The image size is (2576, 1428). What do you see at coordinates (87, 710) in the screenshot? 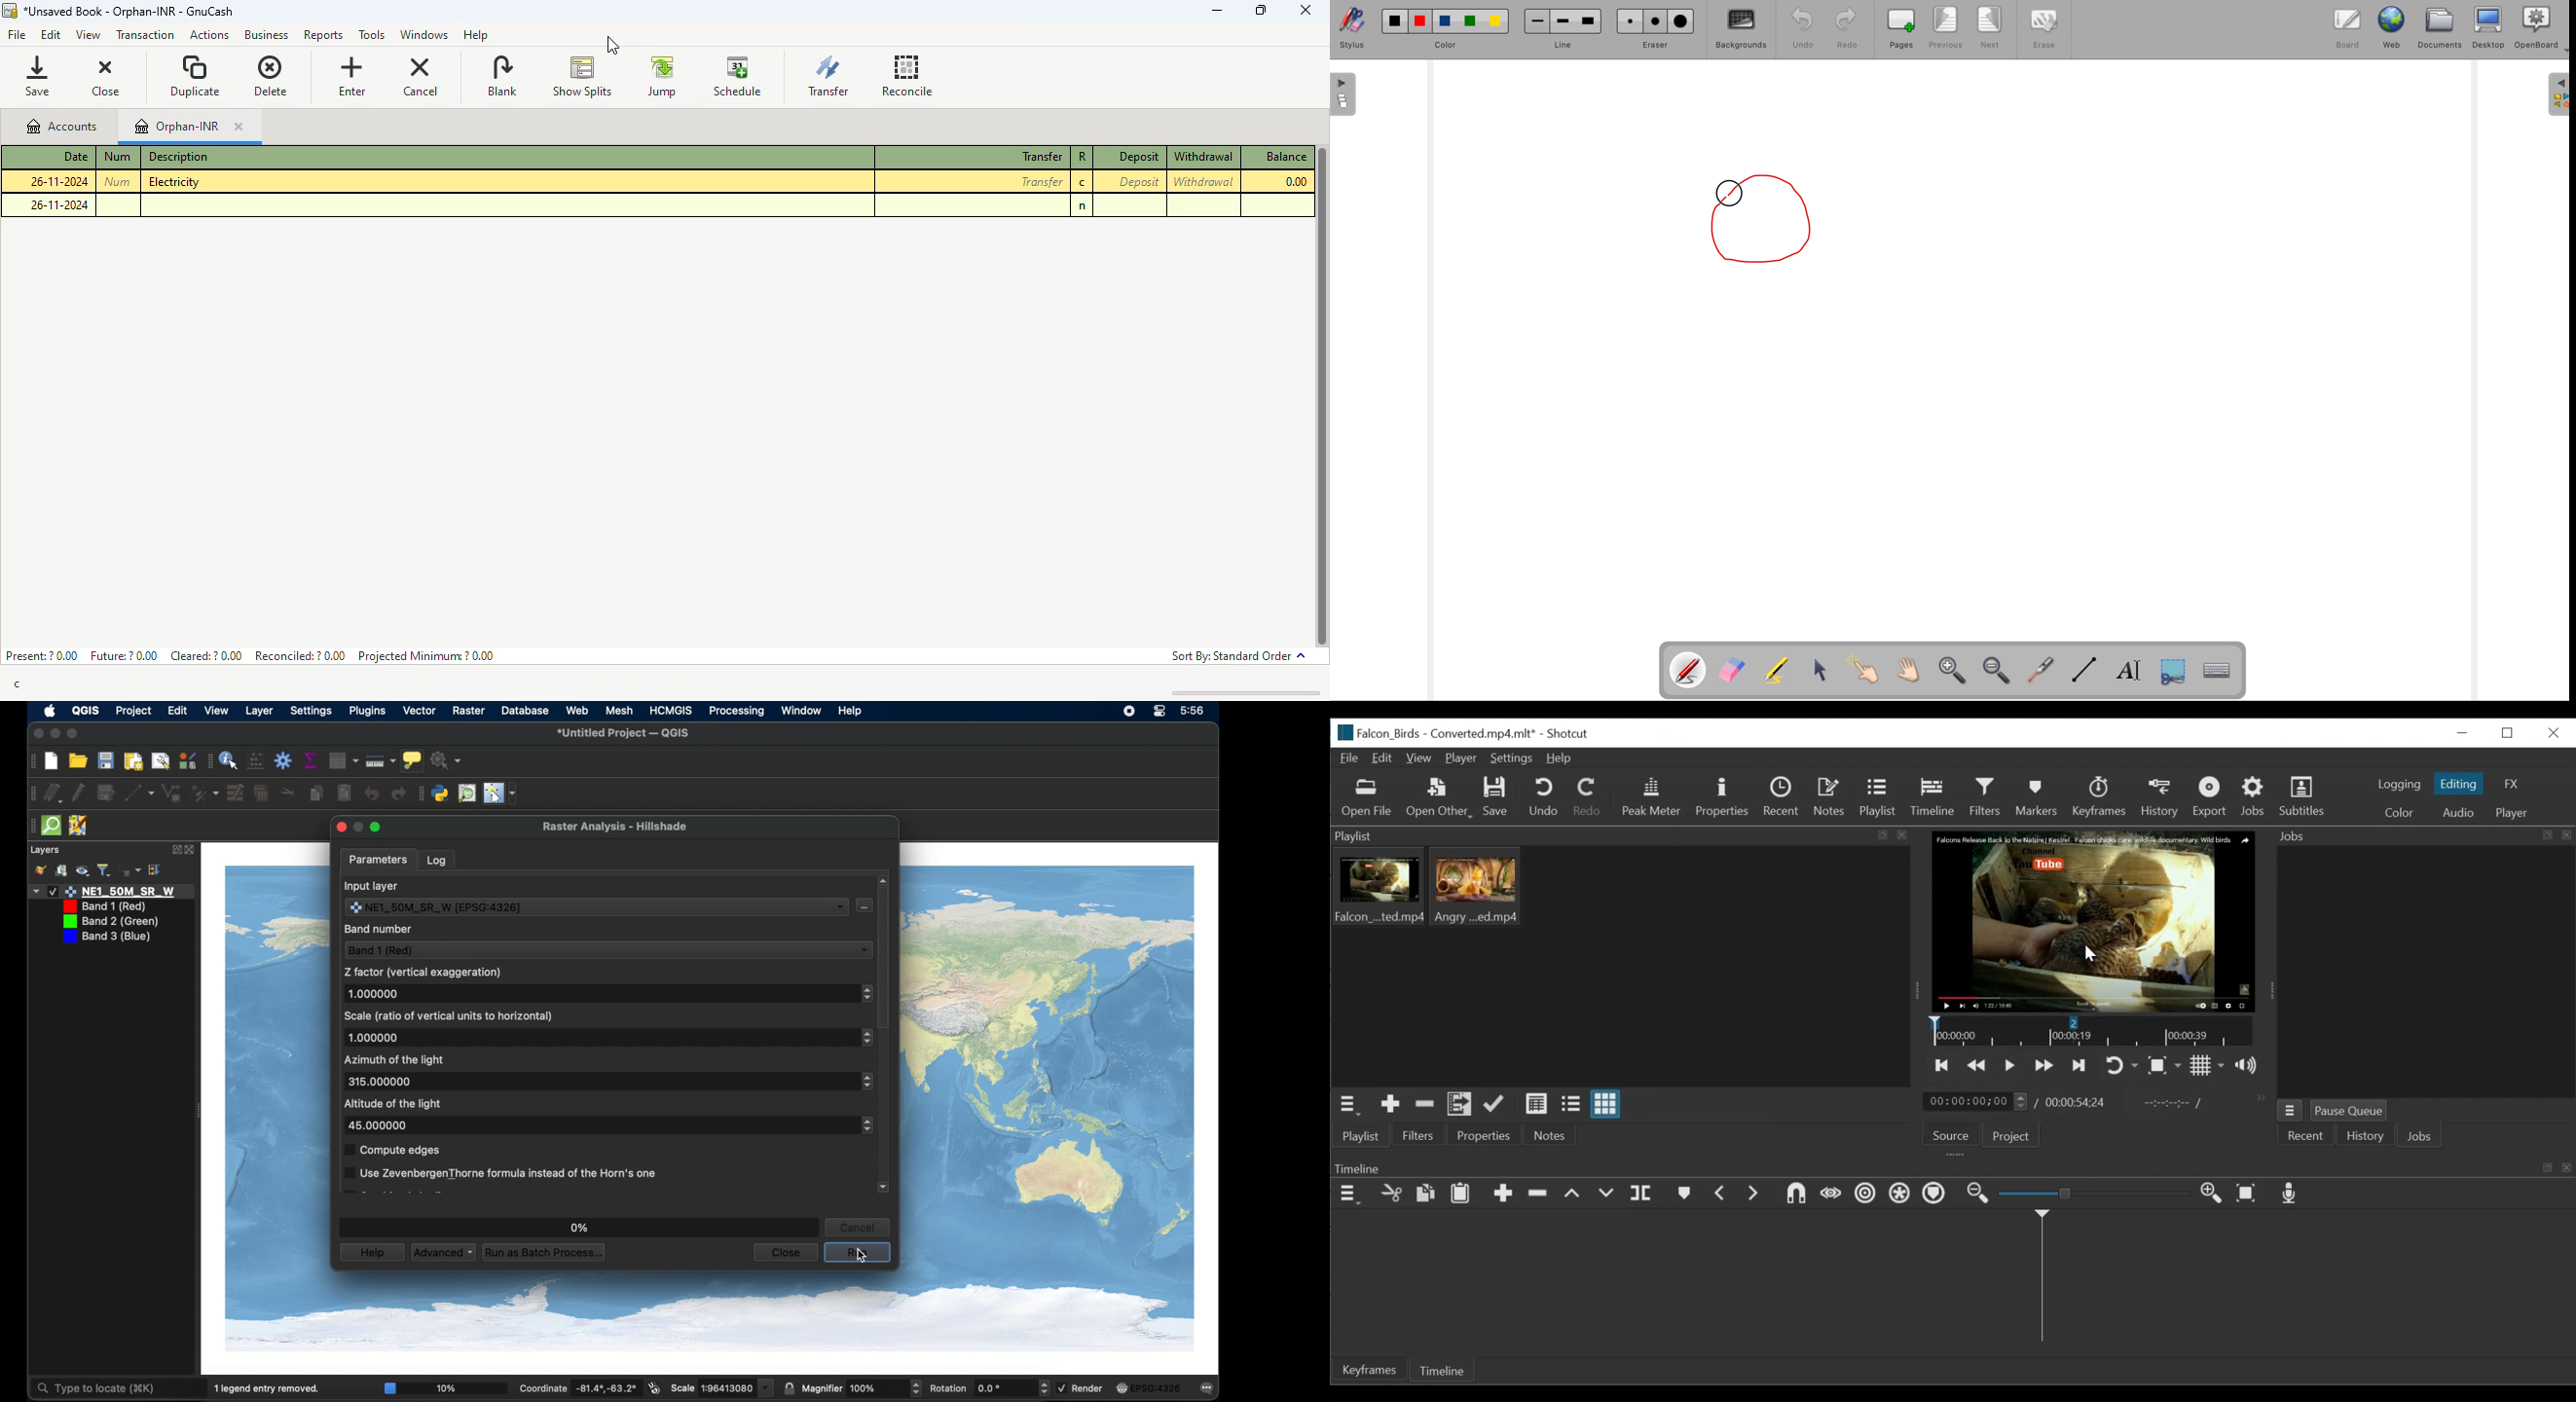
I see `QGIS` at bounding box center [87, 710].